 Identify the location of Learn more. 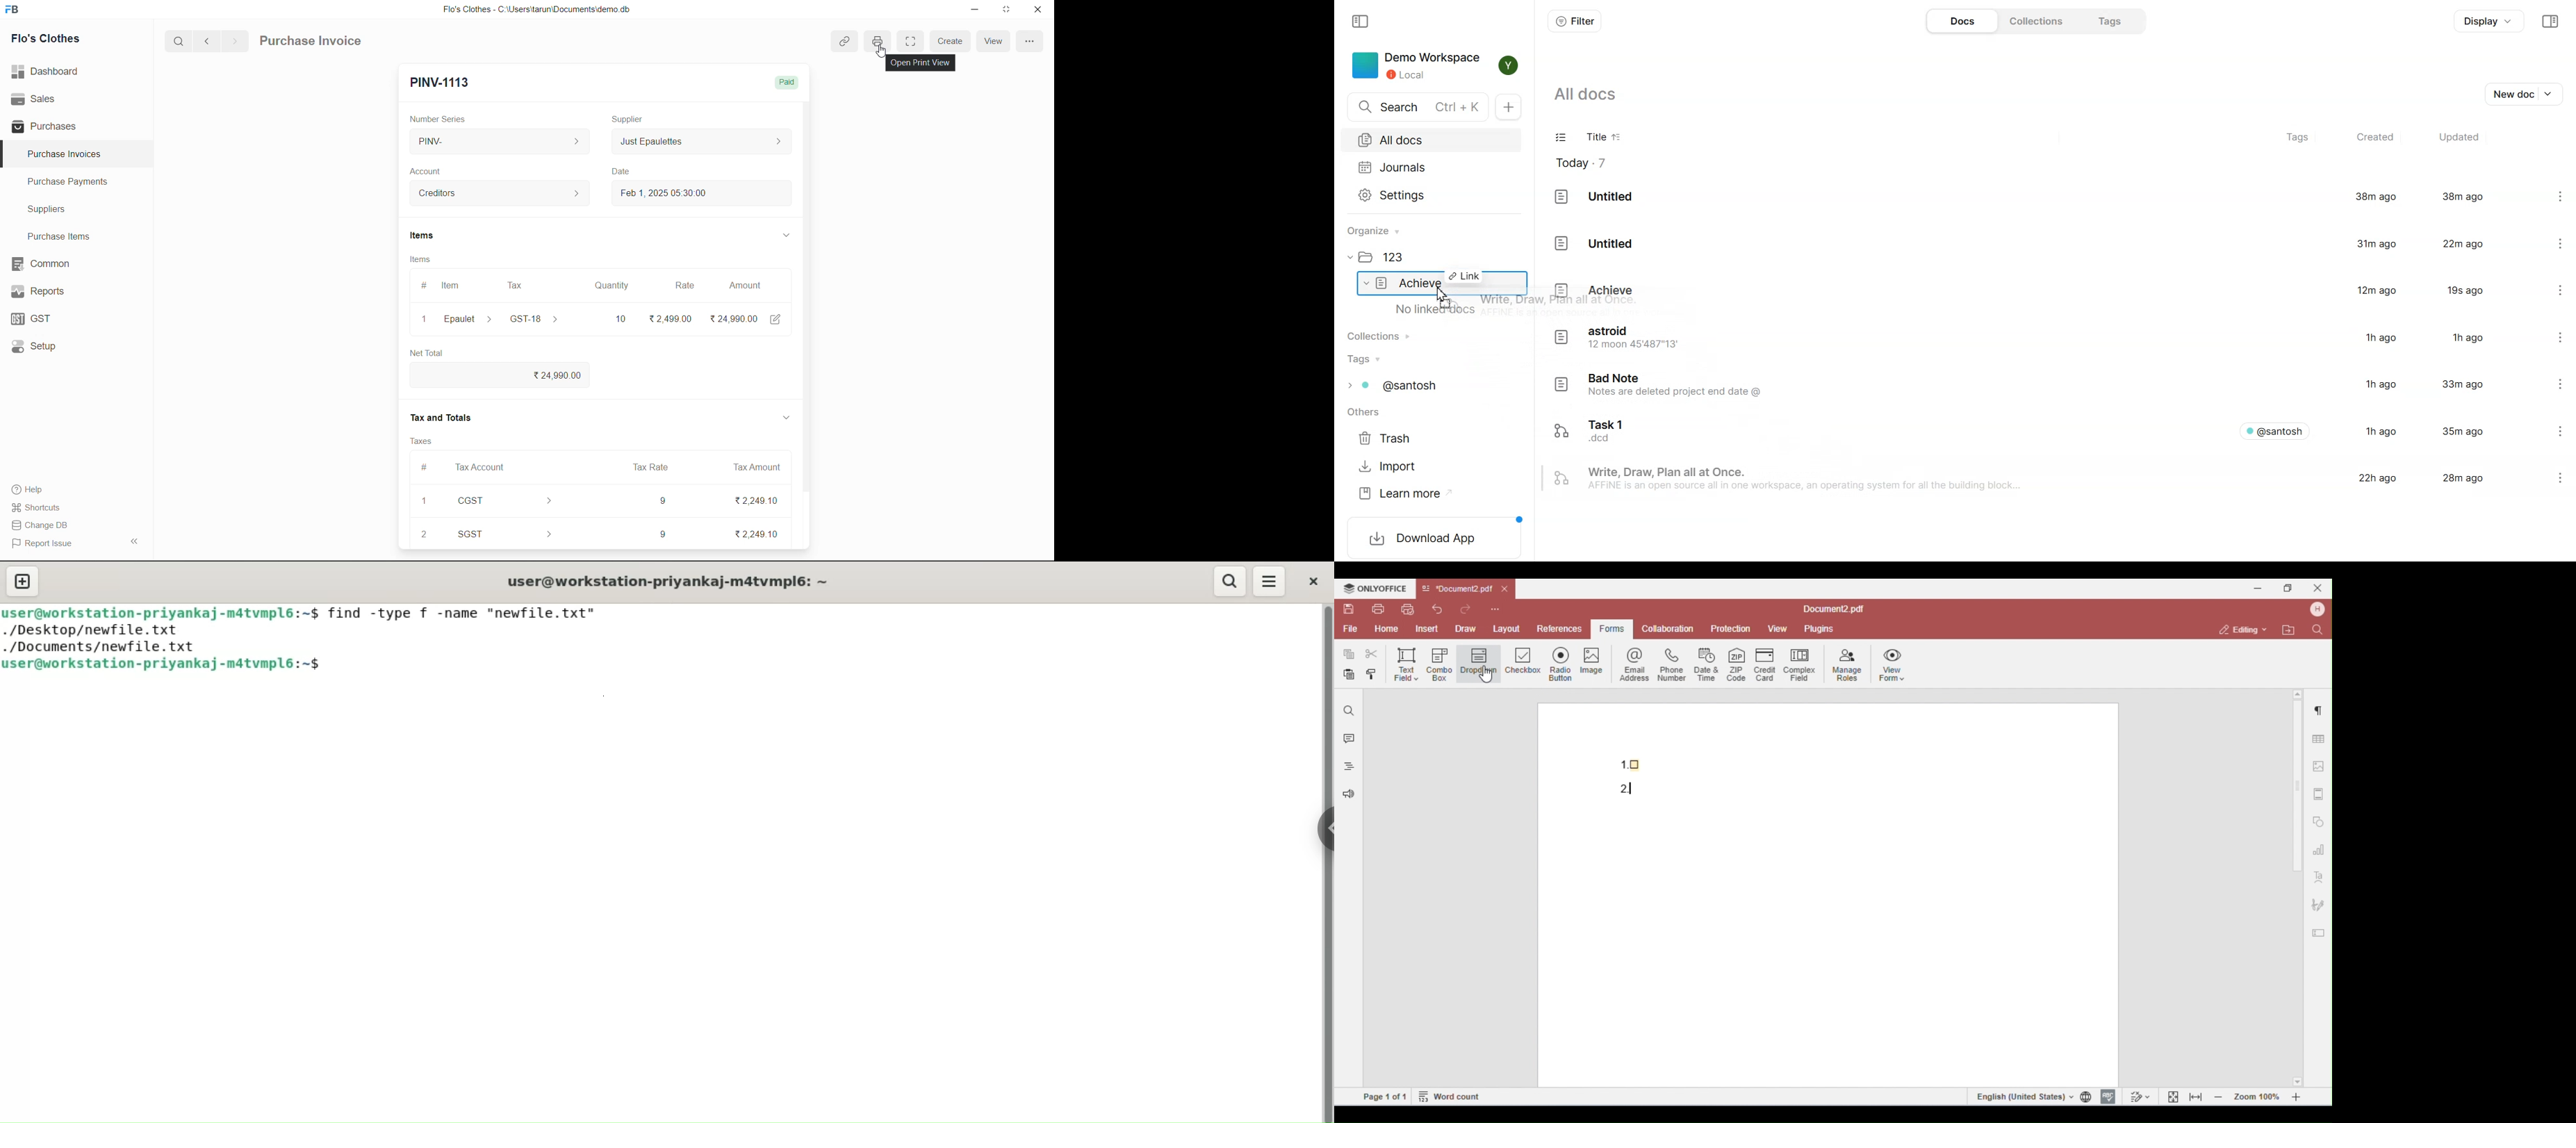
(1405, 494).